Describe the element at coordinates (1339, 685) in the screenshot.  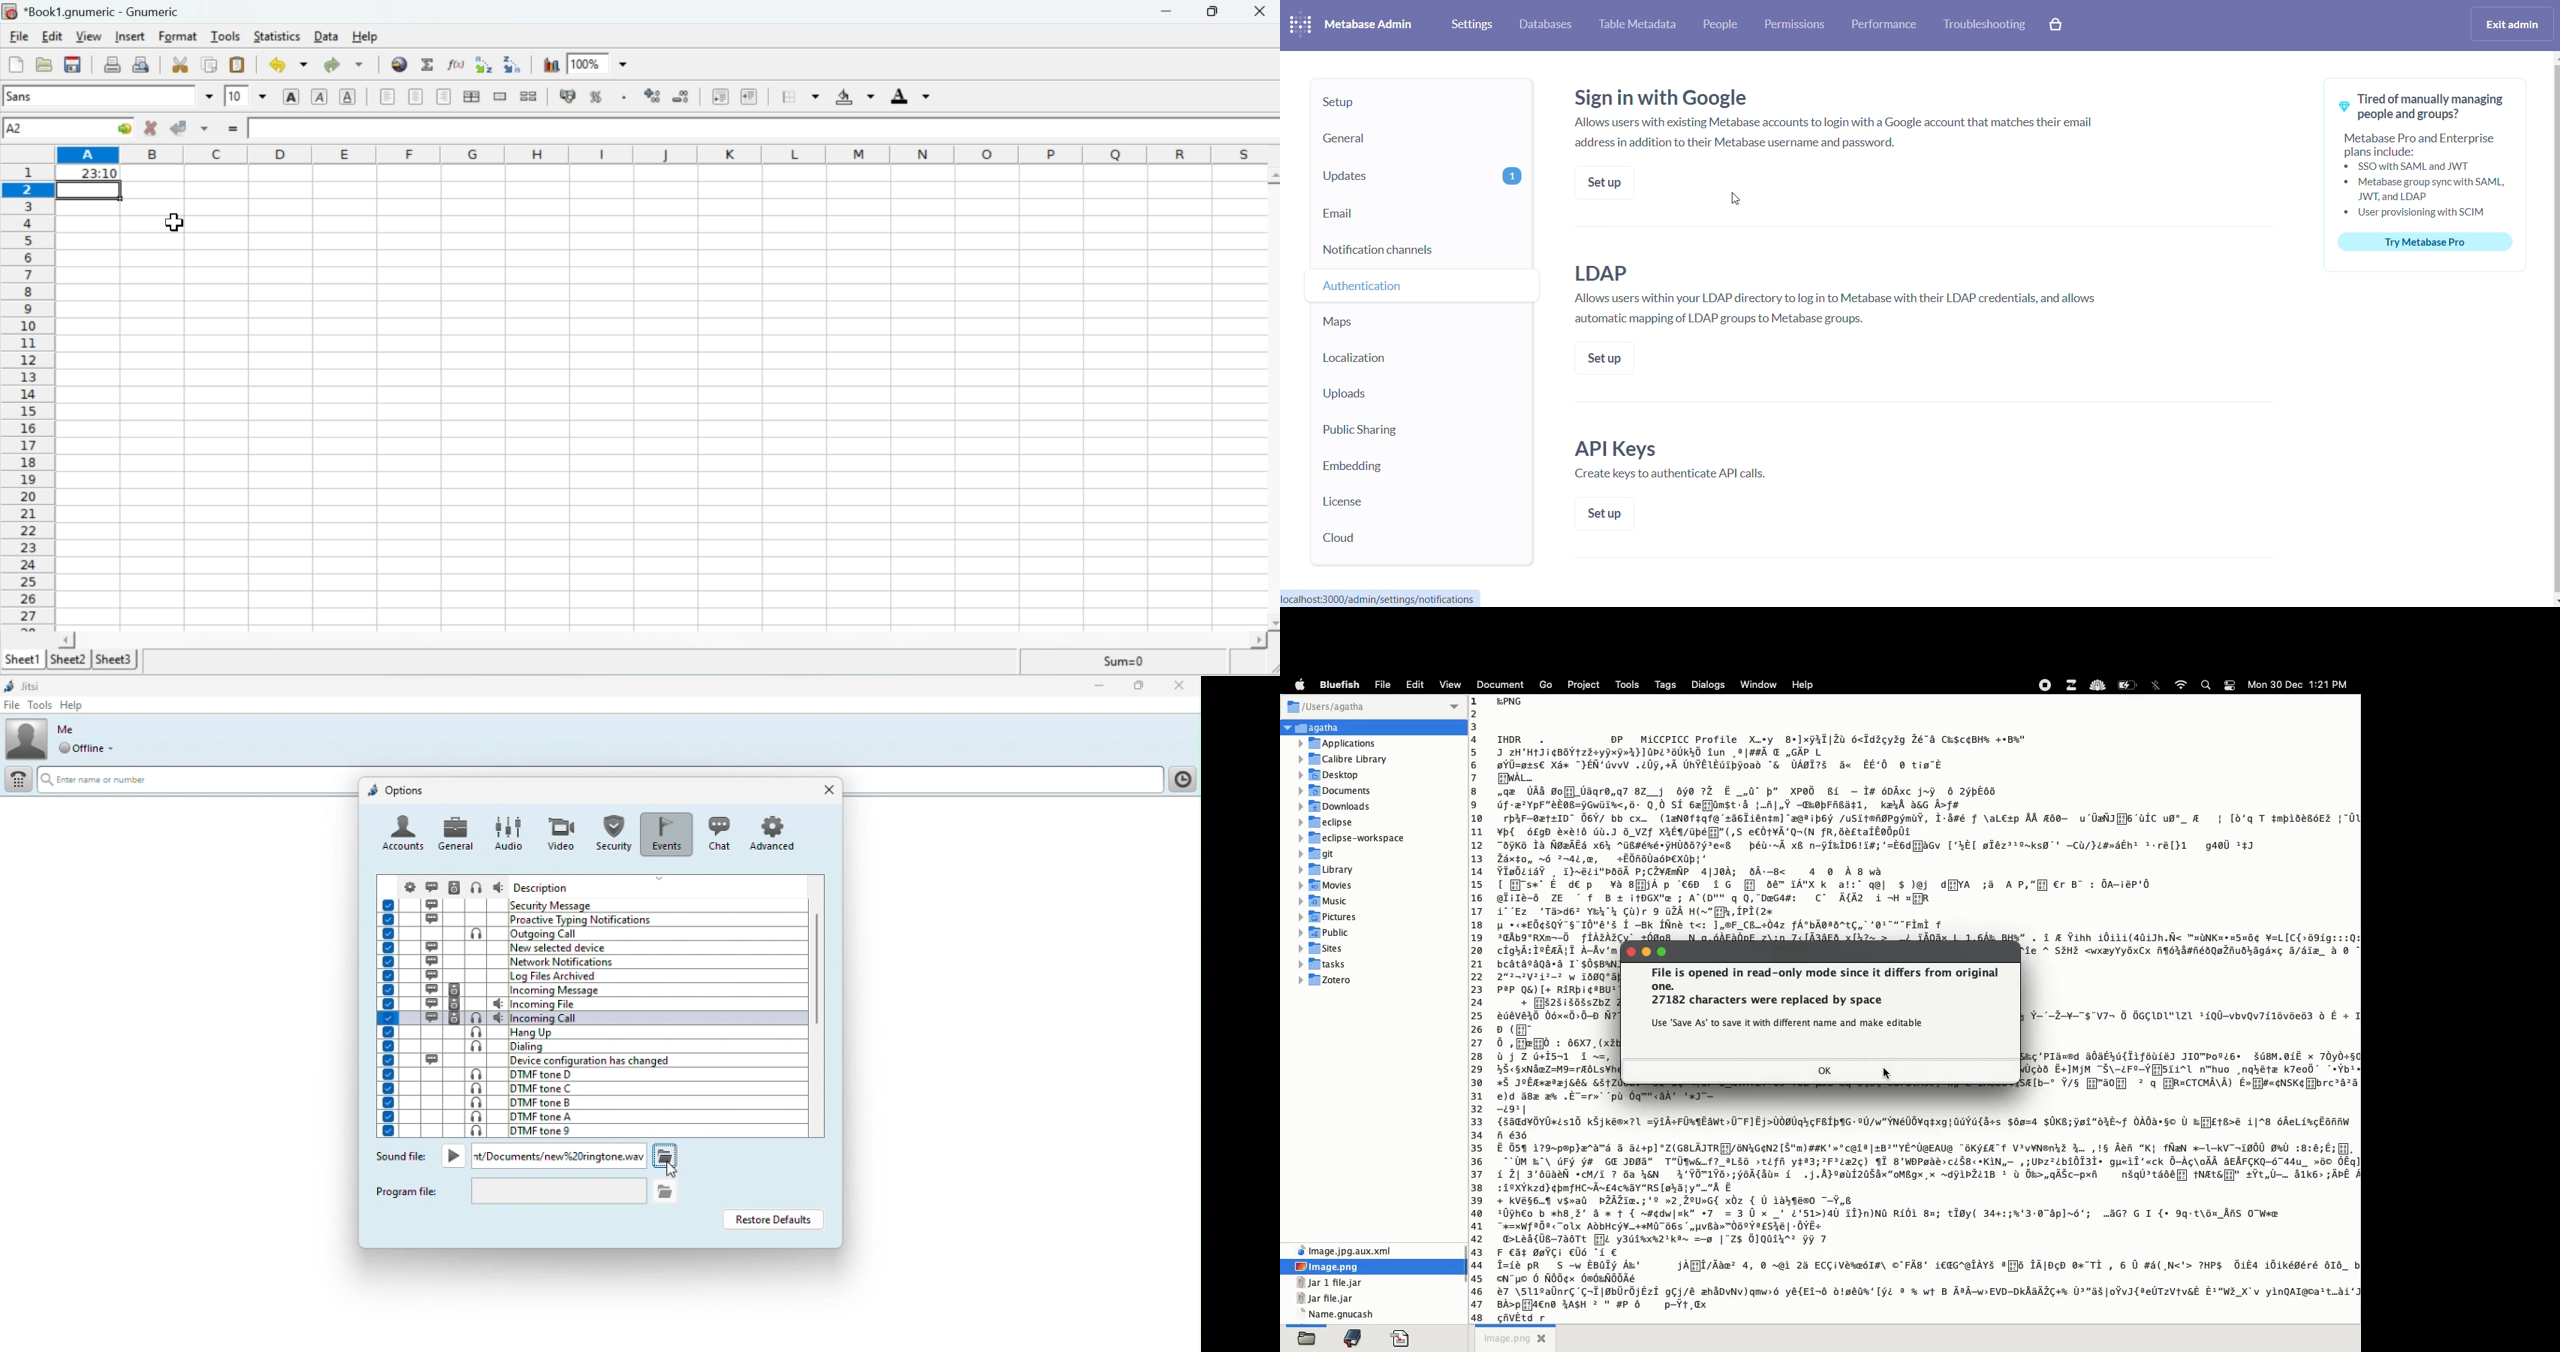
I see `bluefish` at that location.